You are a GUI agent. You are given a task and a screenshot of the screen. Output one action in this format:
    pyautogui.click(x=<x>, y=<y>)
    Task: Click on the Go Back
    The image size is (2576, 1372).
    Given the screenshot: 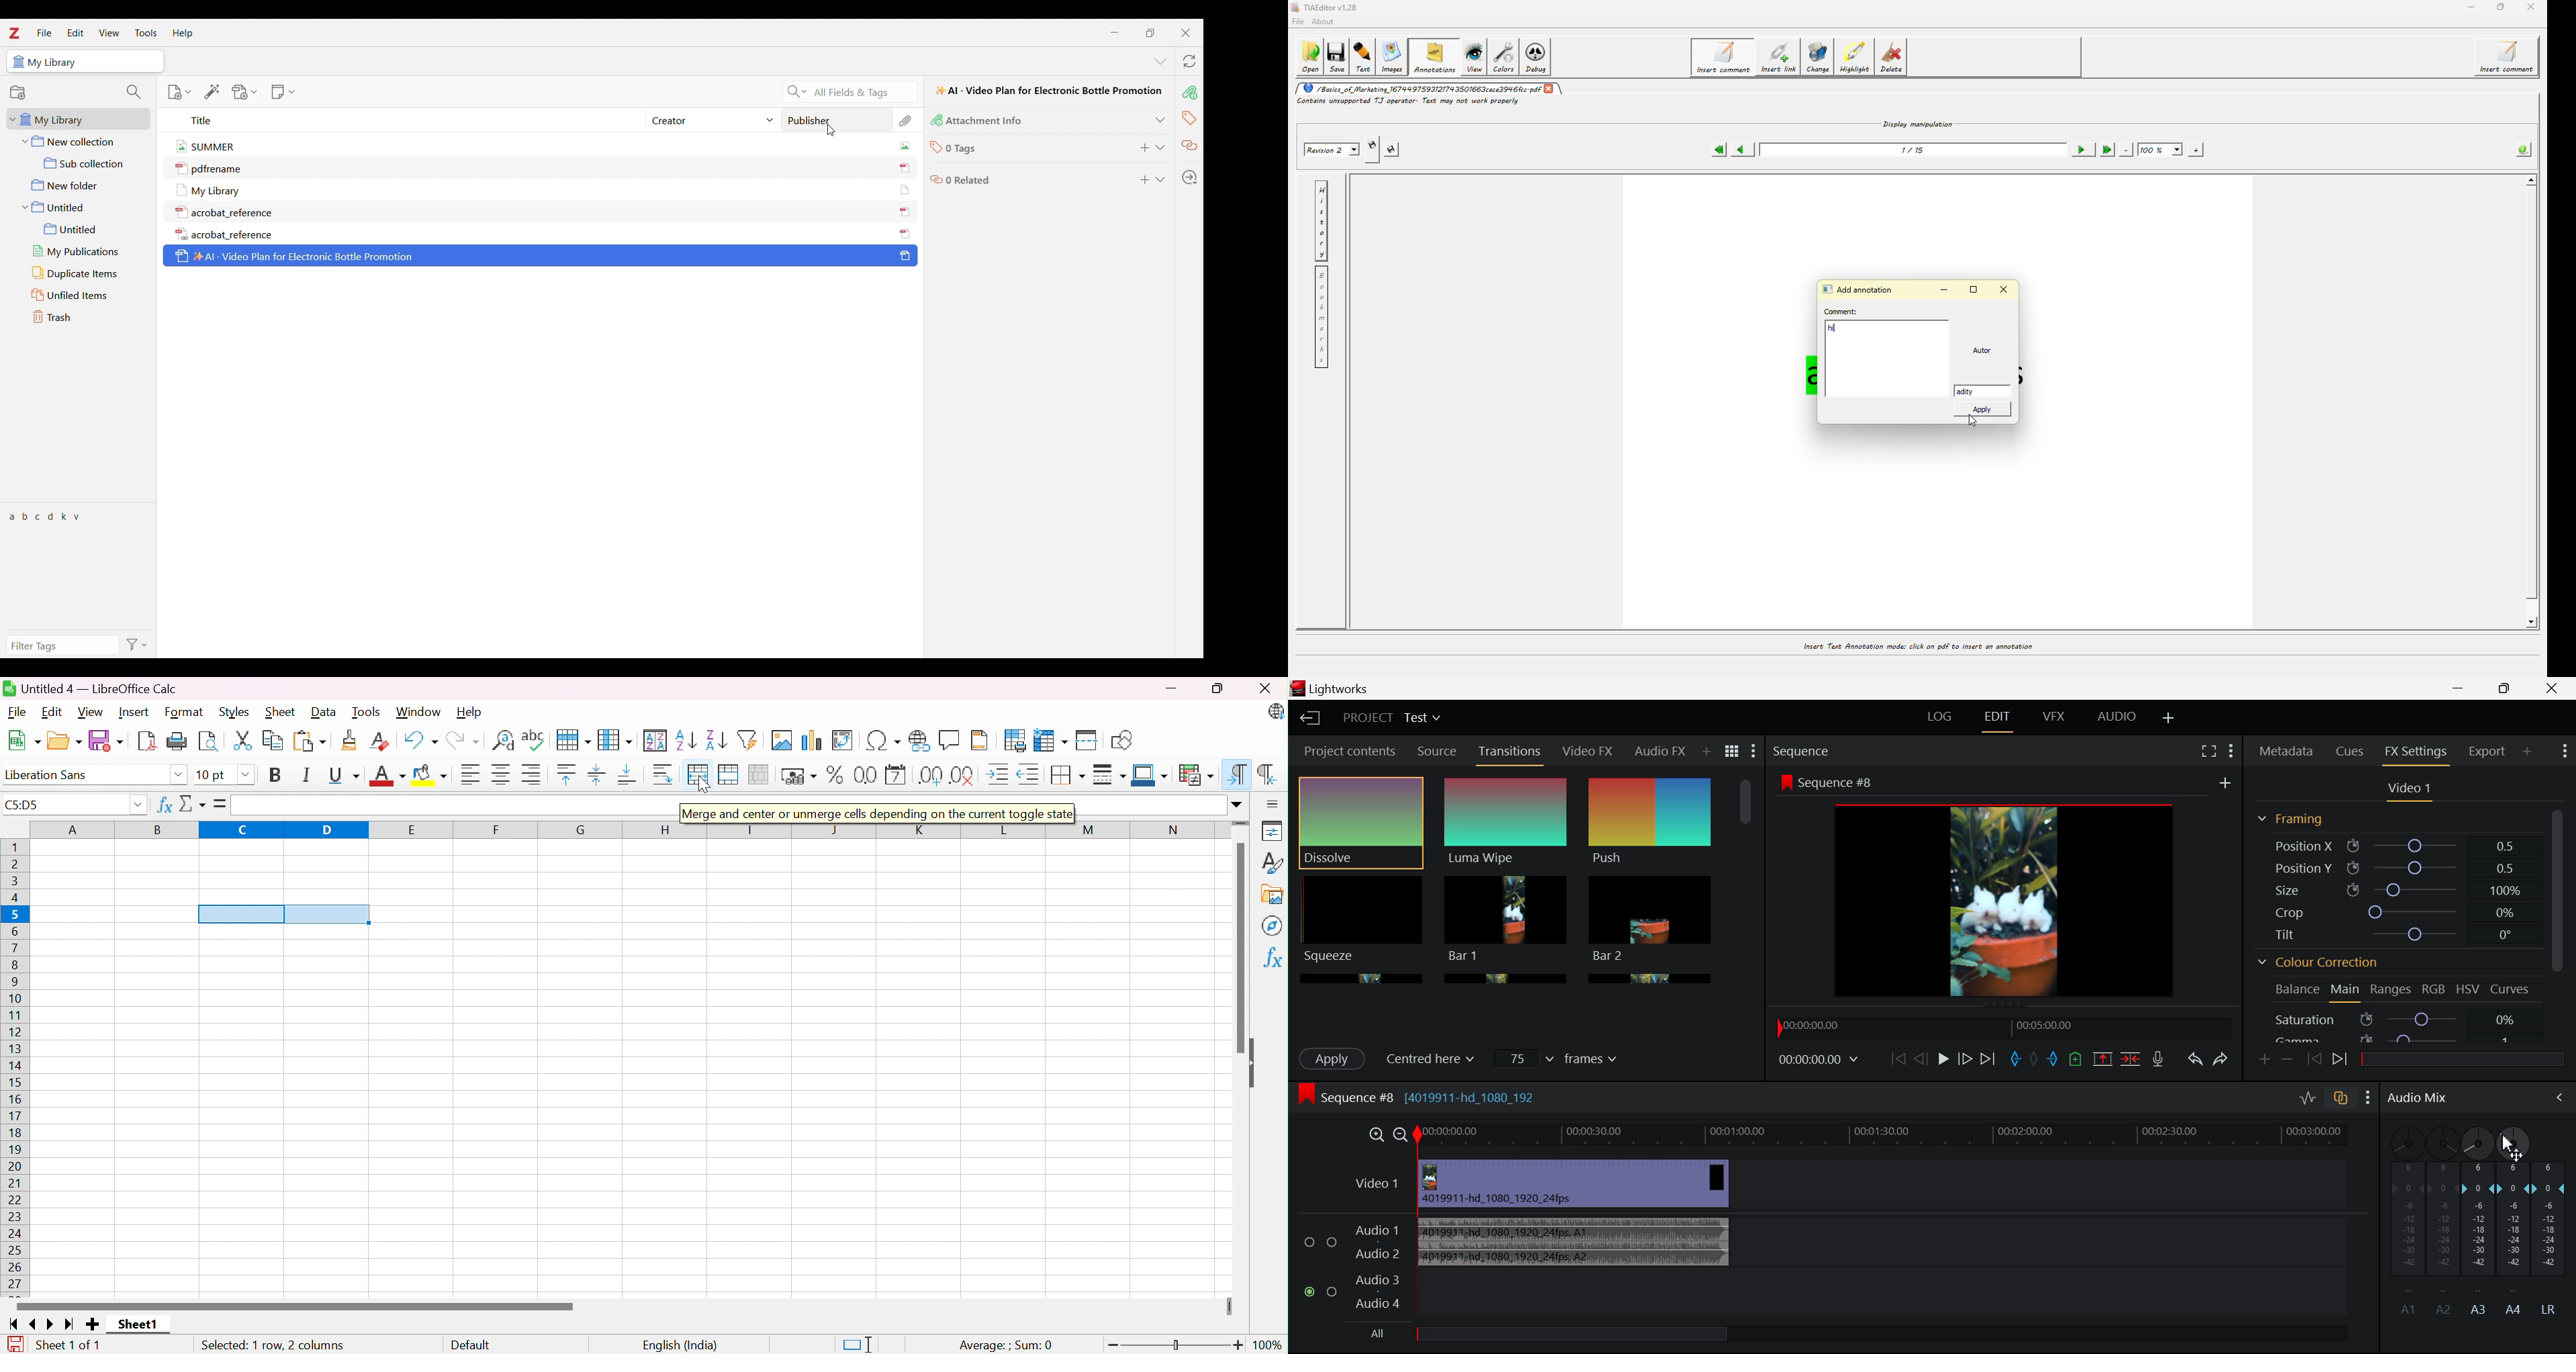 What is the action you would take?
    pyautogui.click(x=1919, y=1060)
    